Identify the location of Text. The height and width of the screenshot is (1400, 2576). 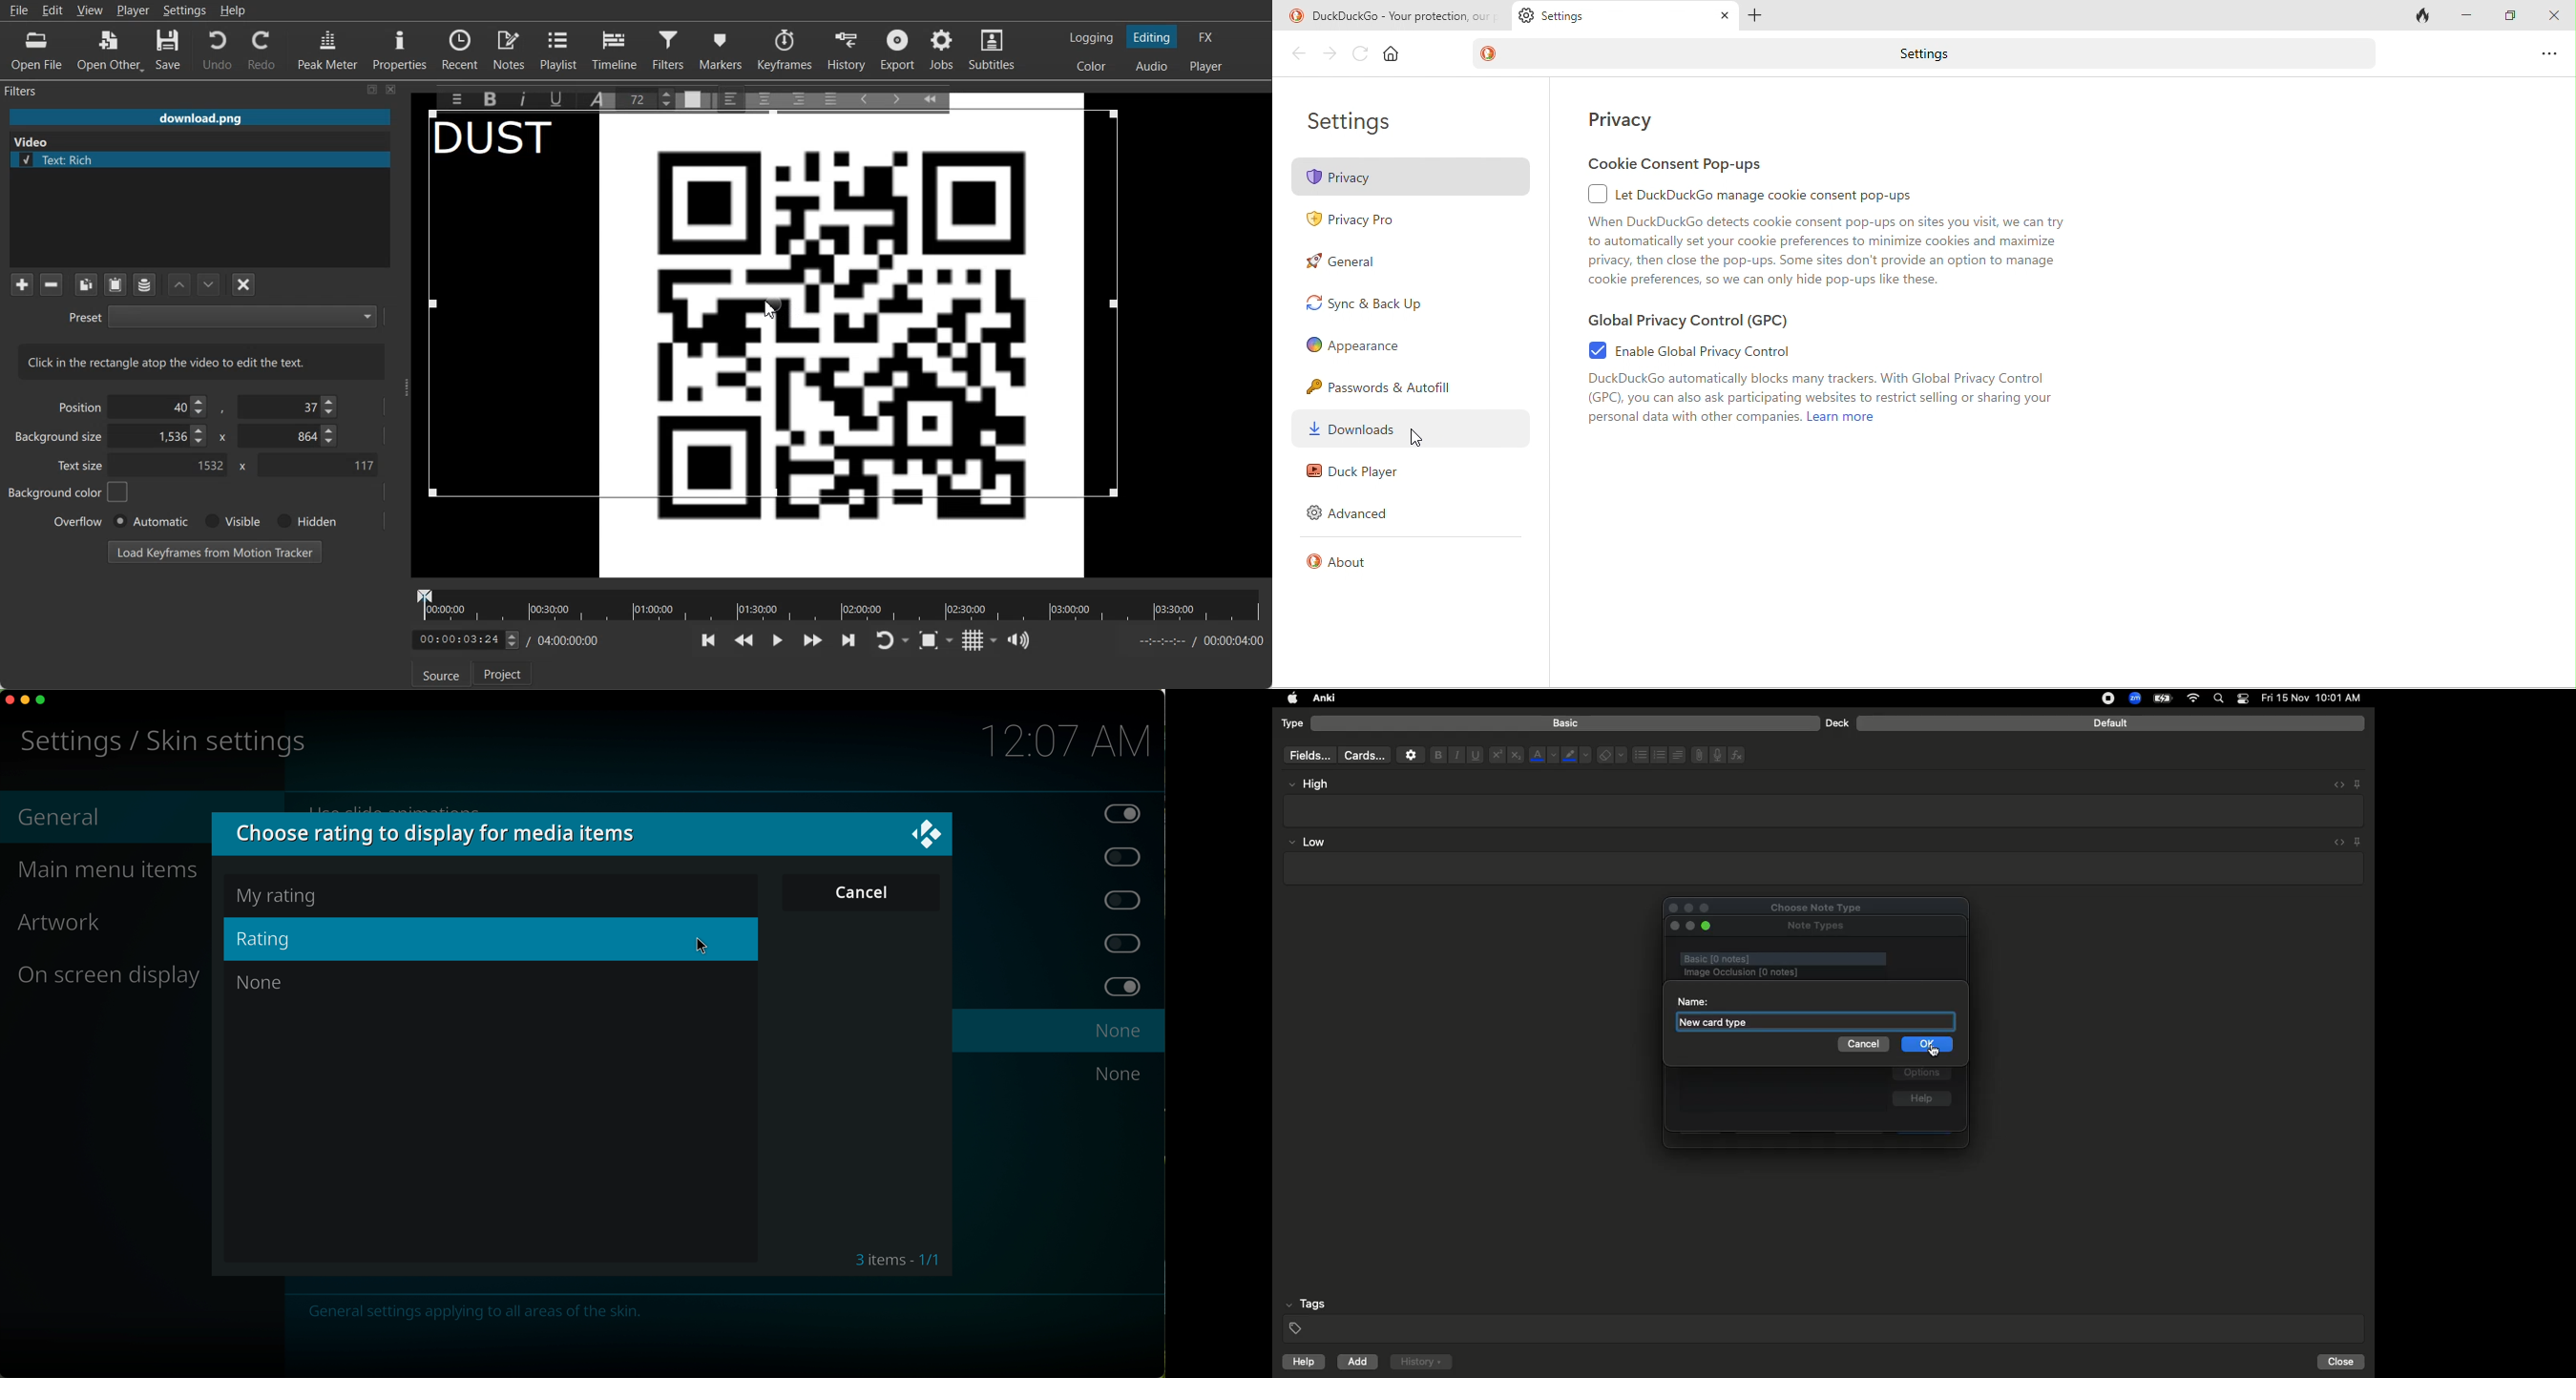
(202, 361).